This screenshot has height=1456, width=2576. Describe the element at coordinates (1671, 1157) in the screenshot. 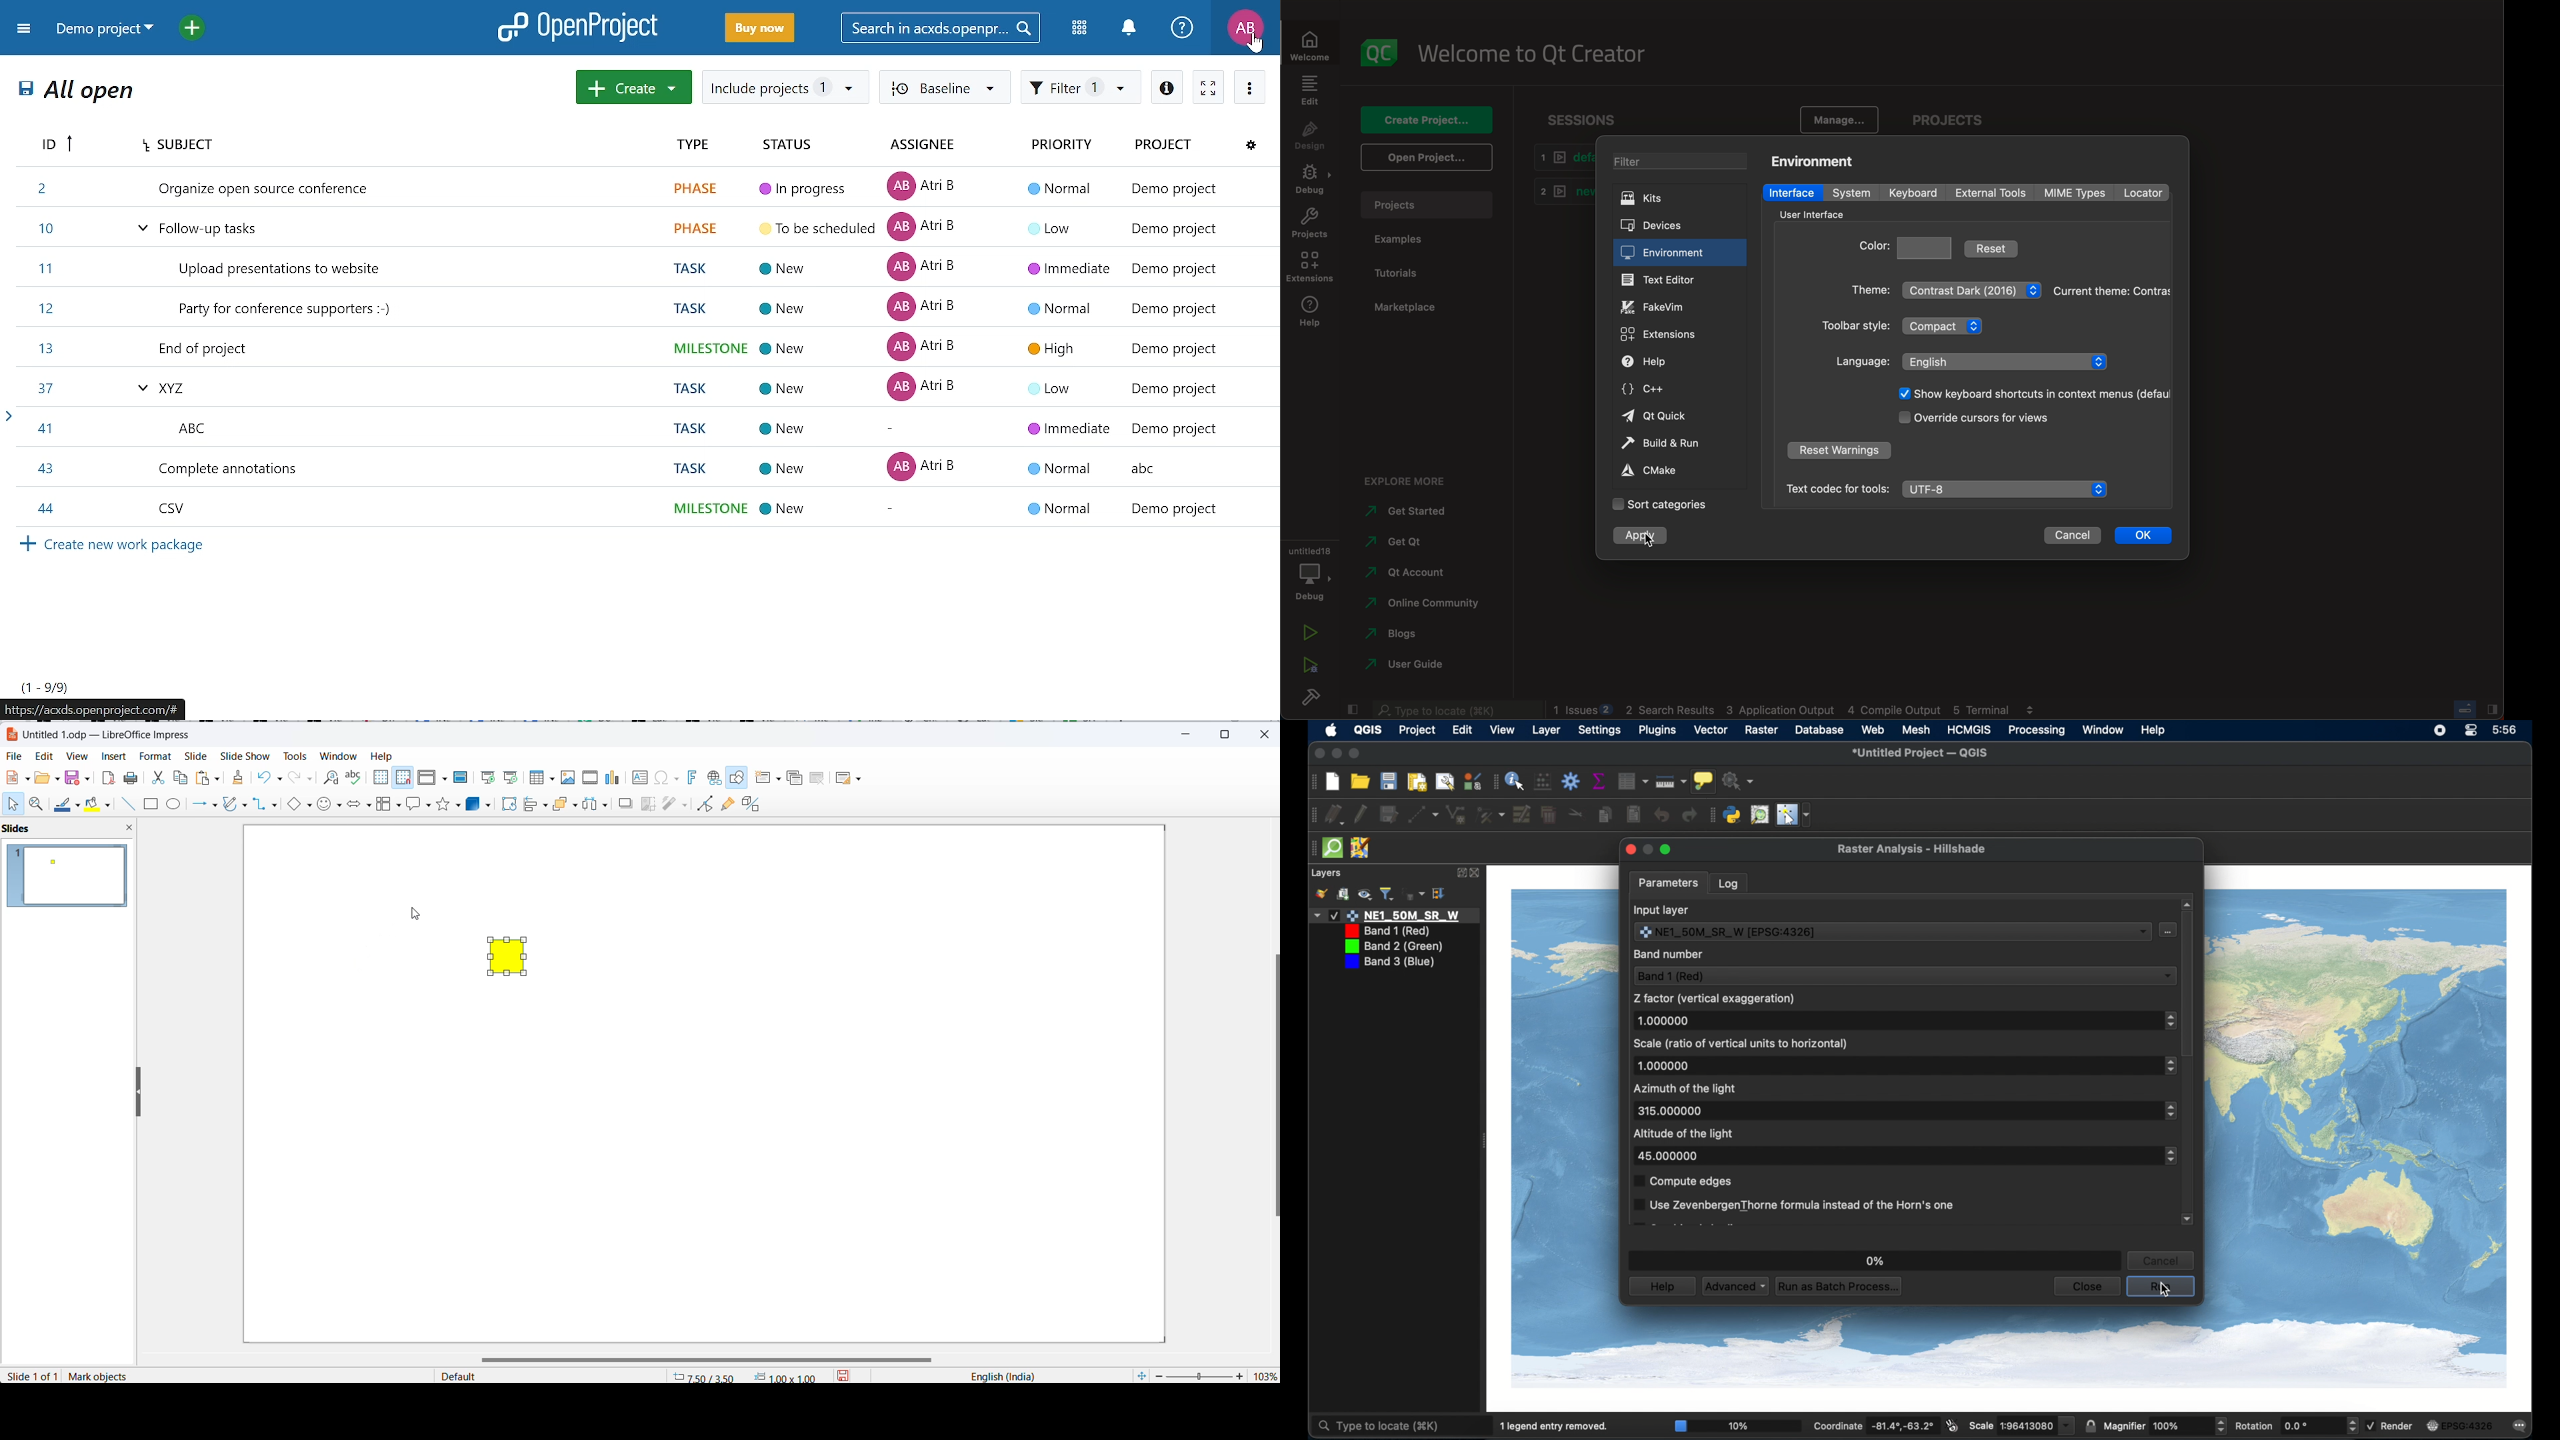

I see `45.000000` at that location.